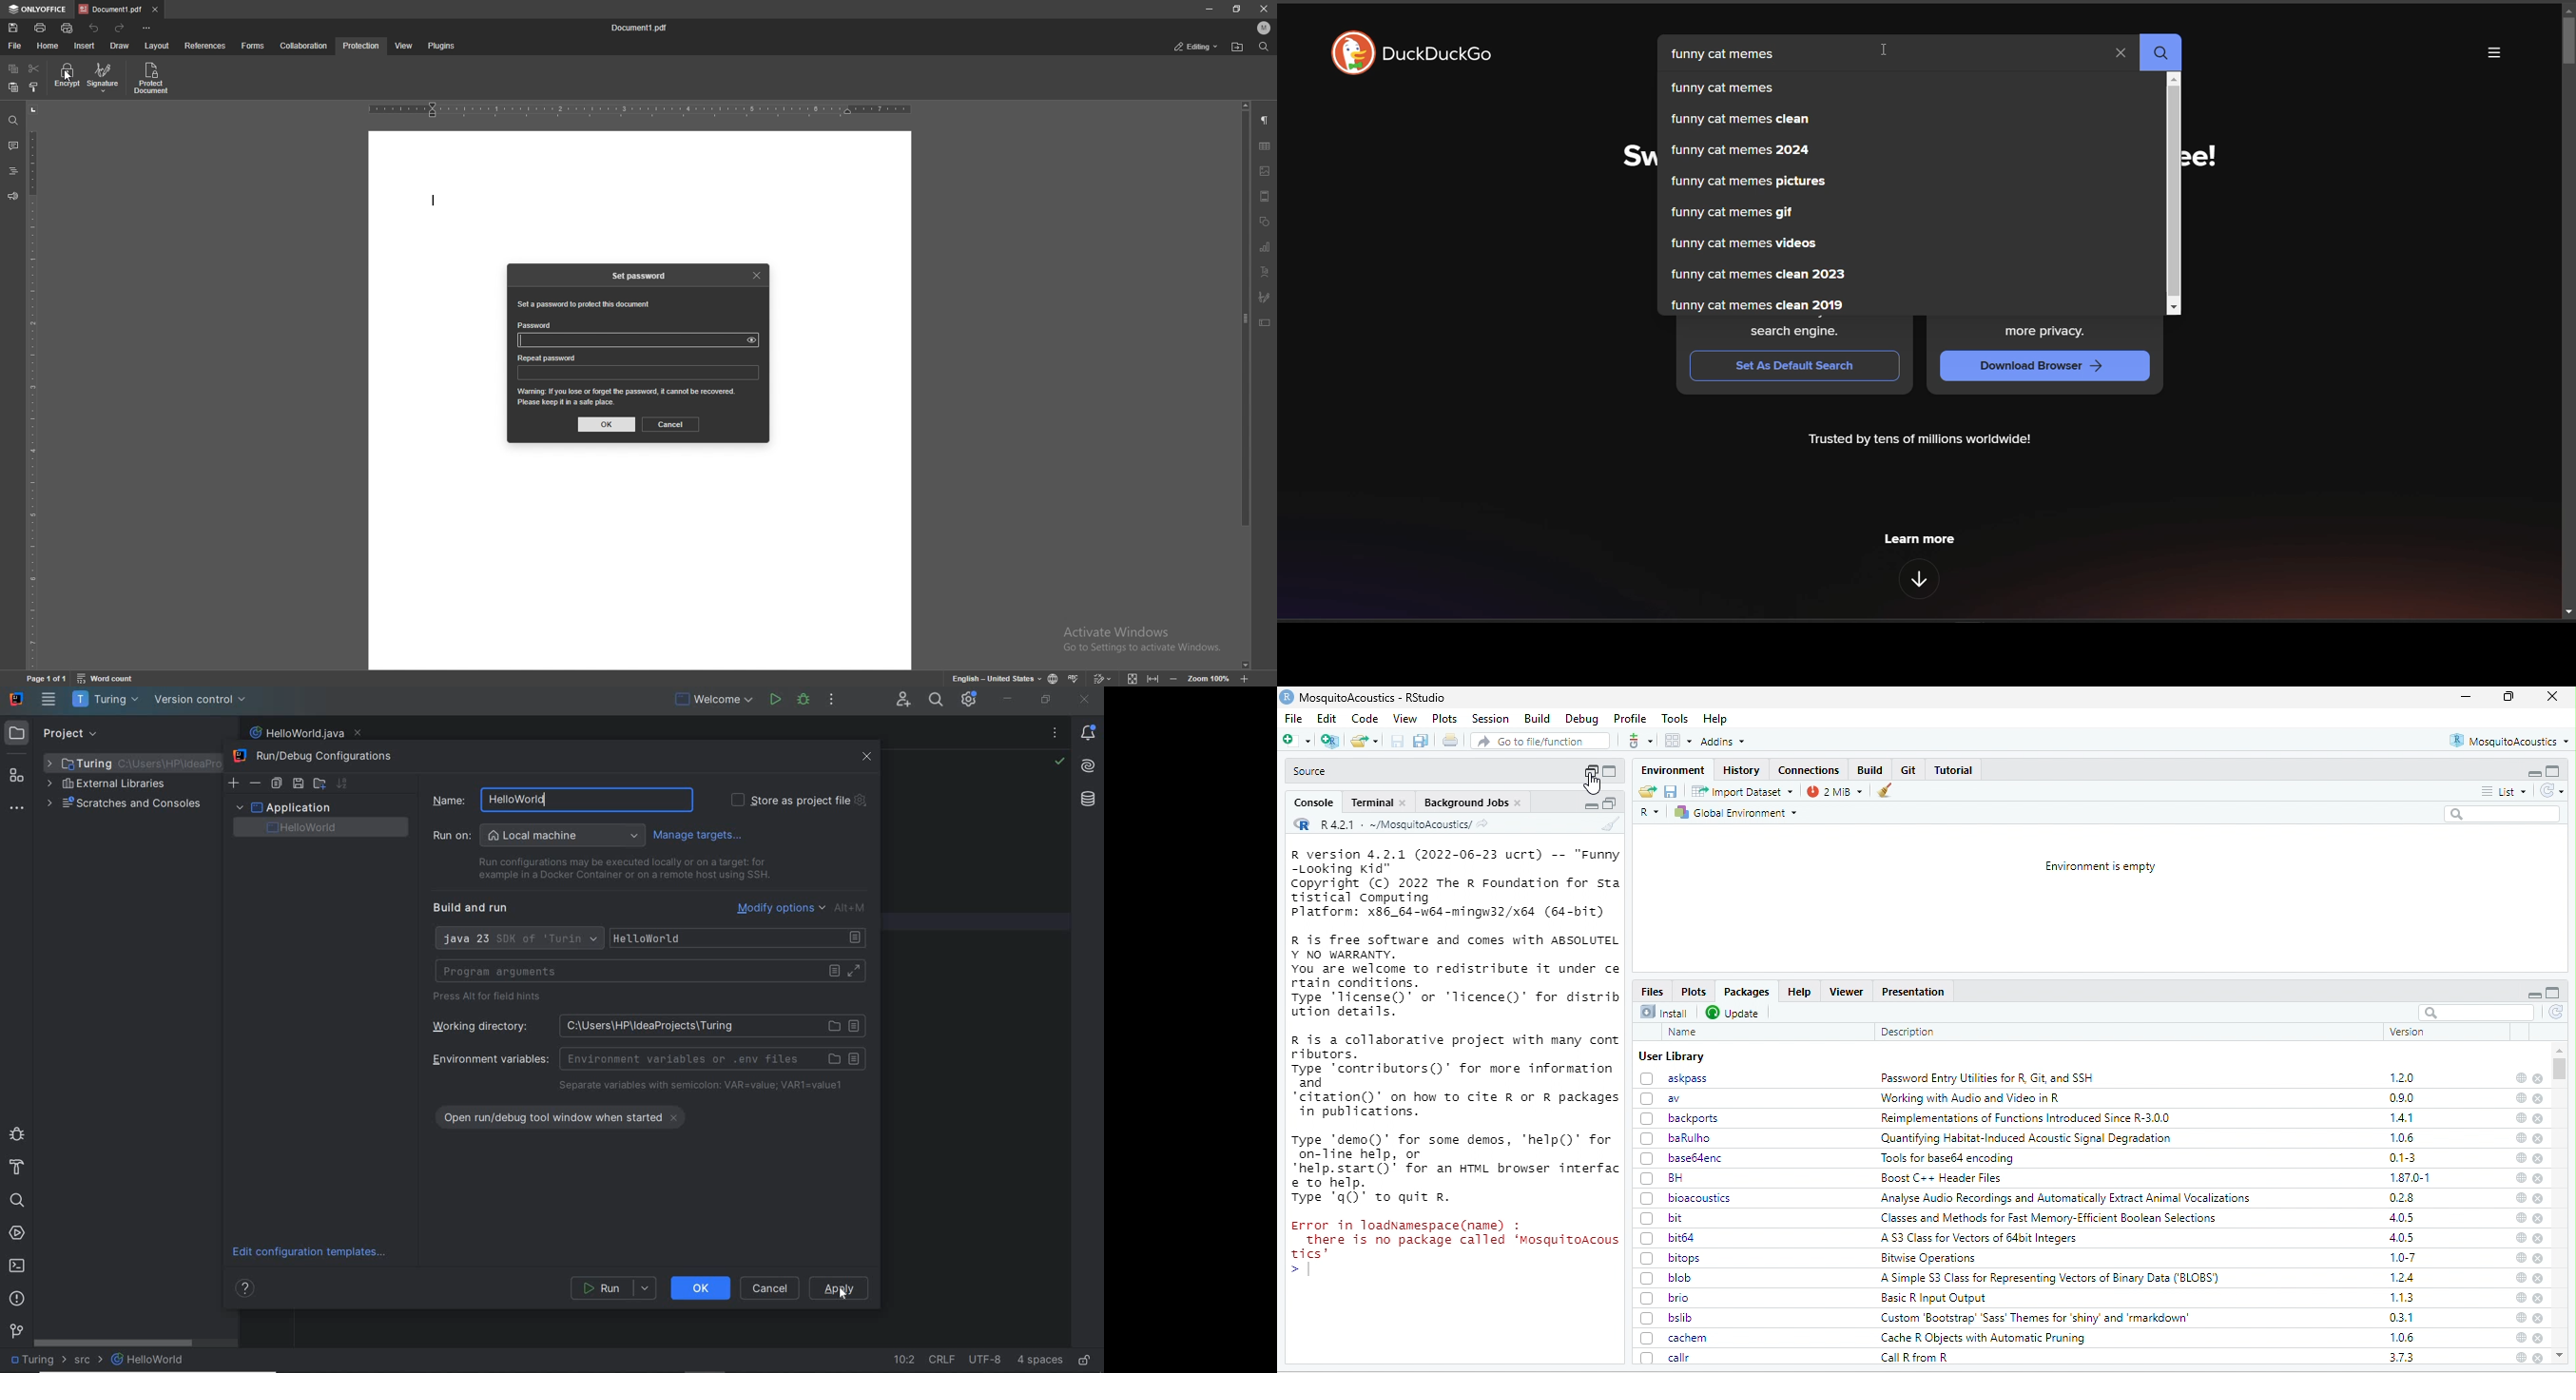 The image size is (2576, 1400). Describe the element at coordinates (1631, 718) in the screenshot. I see `Profile` at that location.